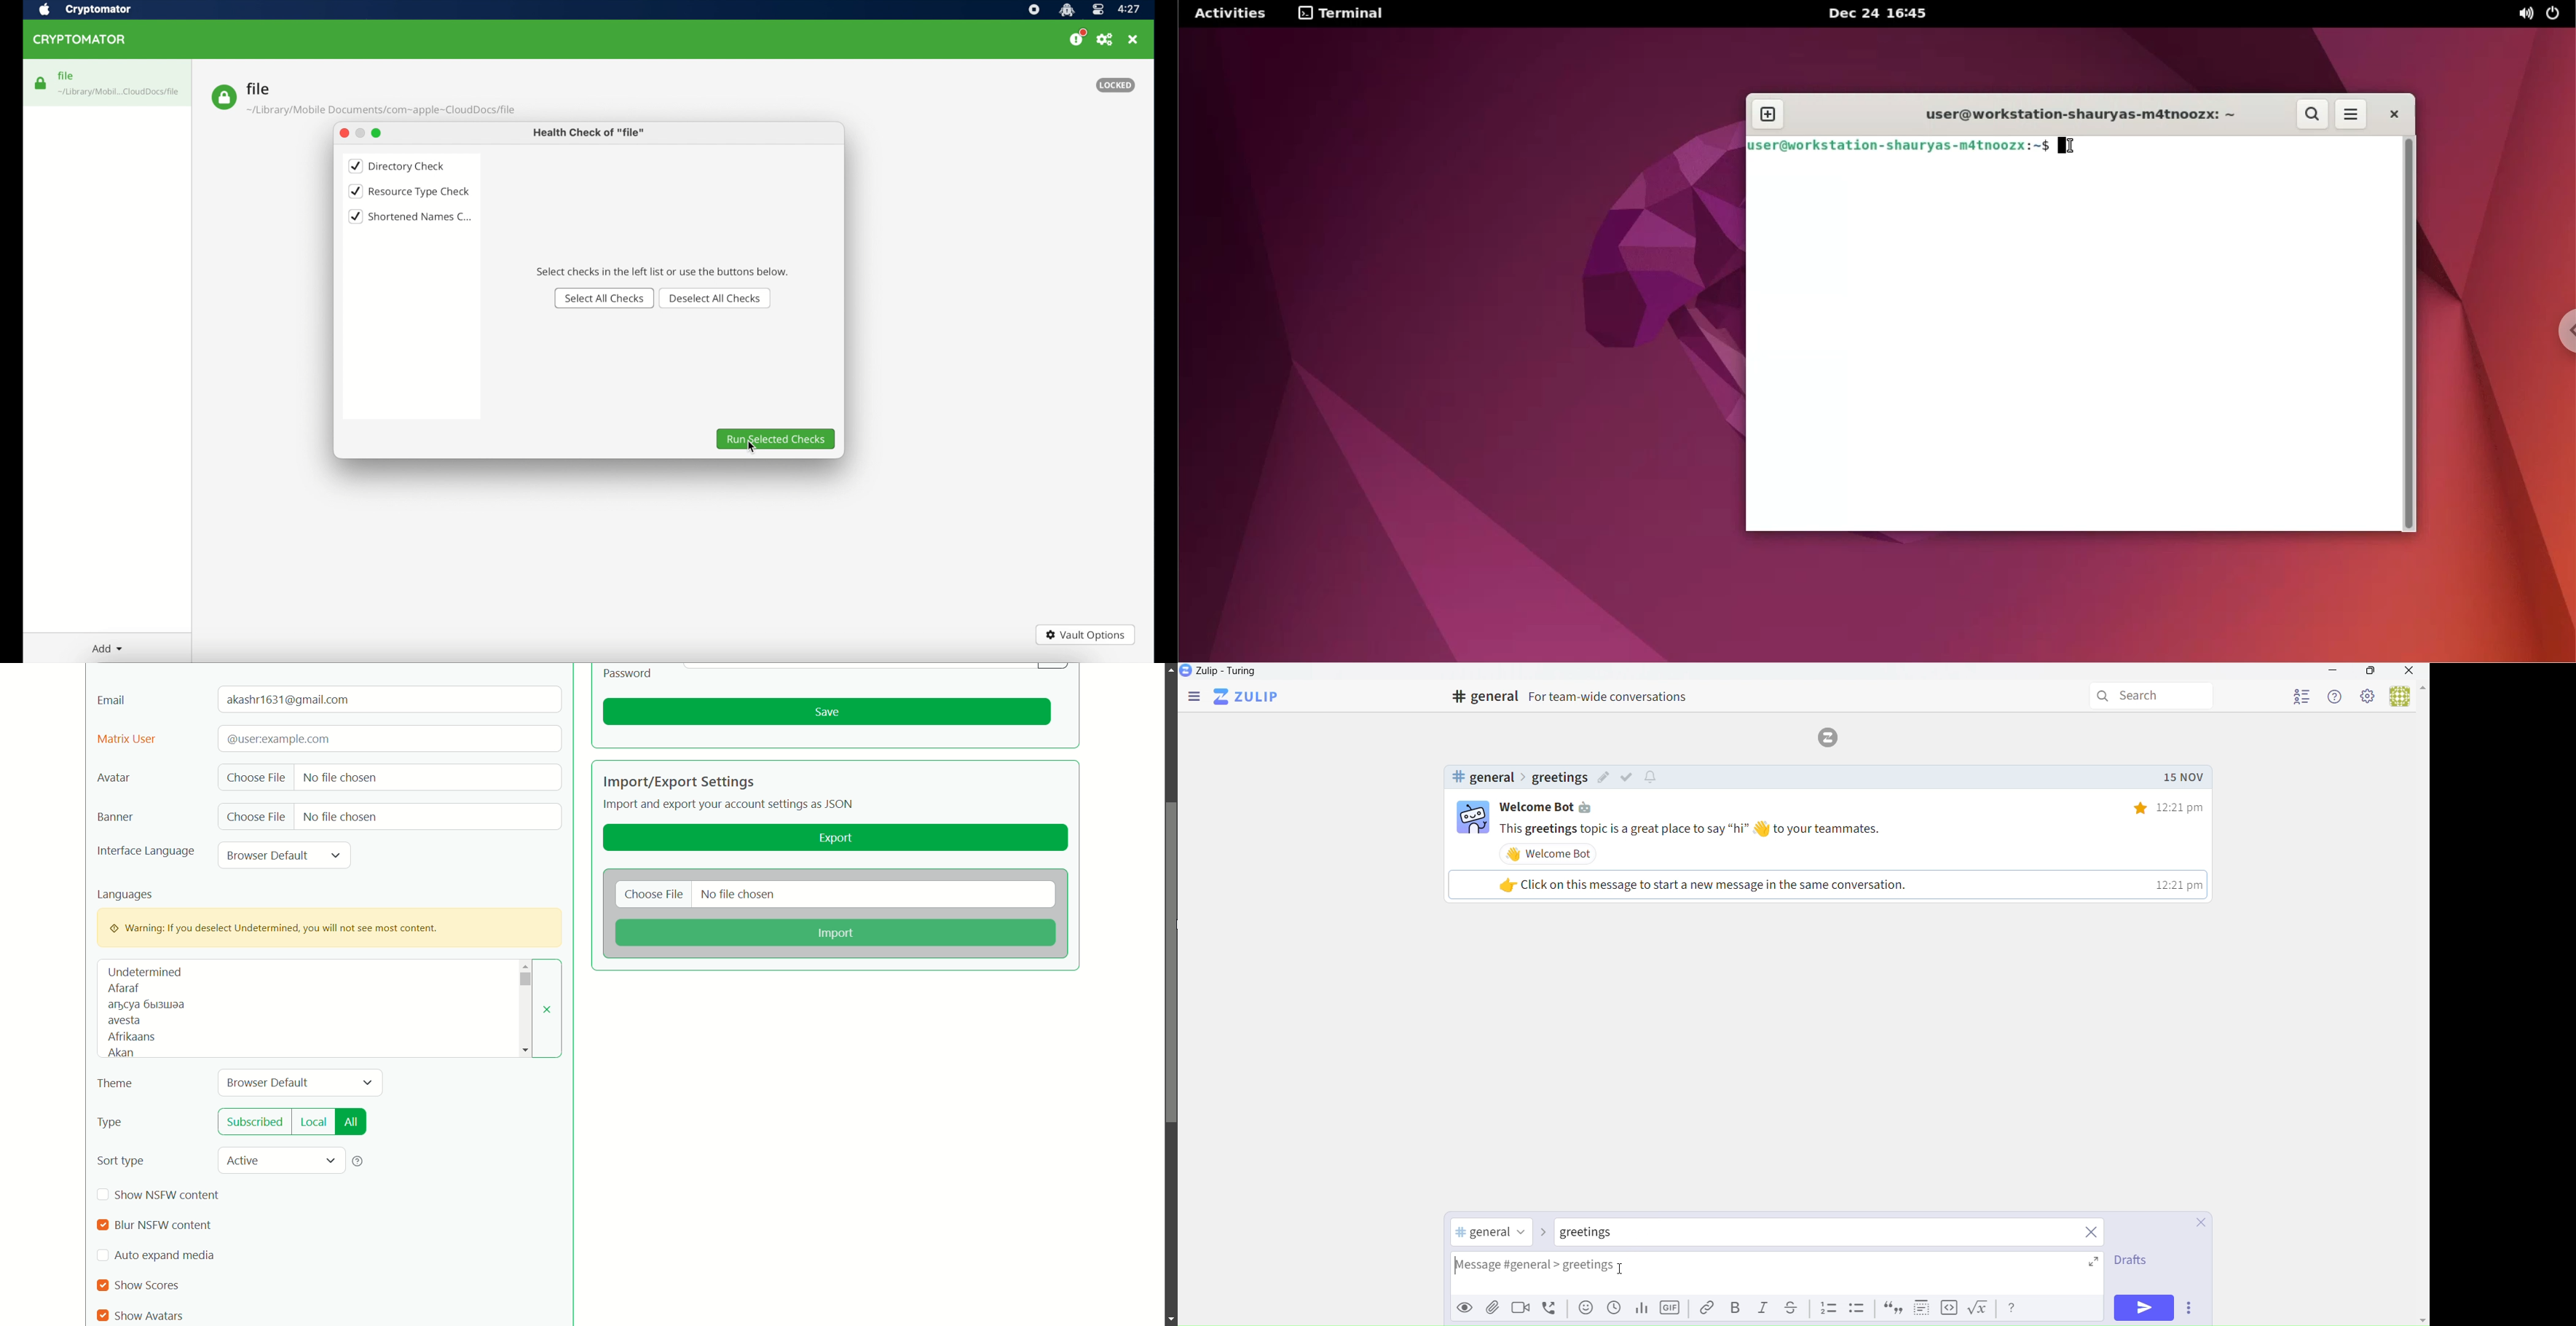  I want to click on Minimize, so click(2334, 672).